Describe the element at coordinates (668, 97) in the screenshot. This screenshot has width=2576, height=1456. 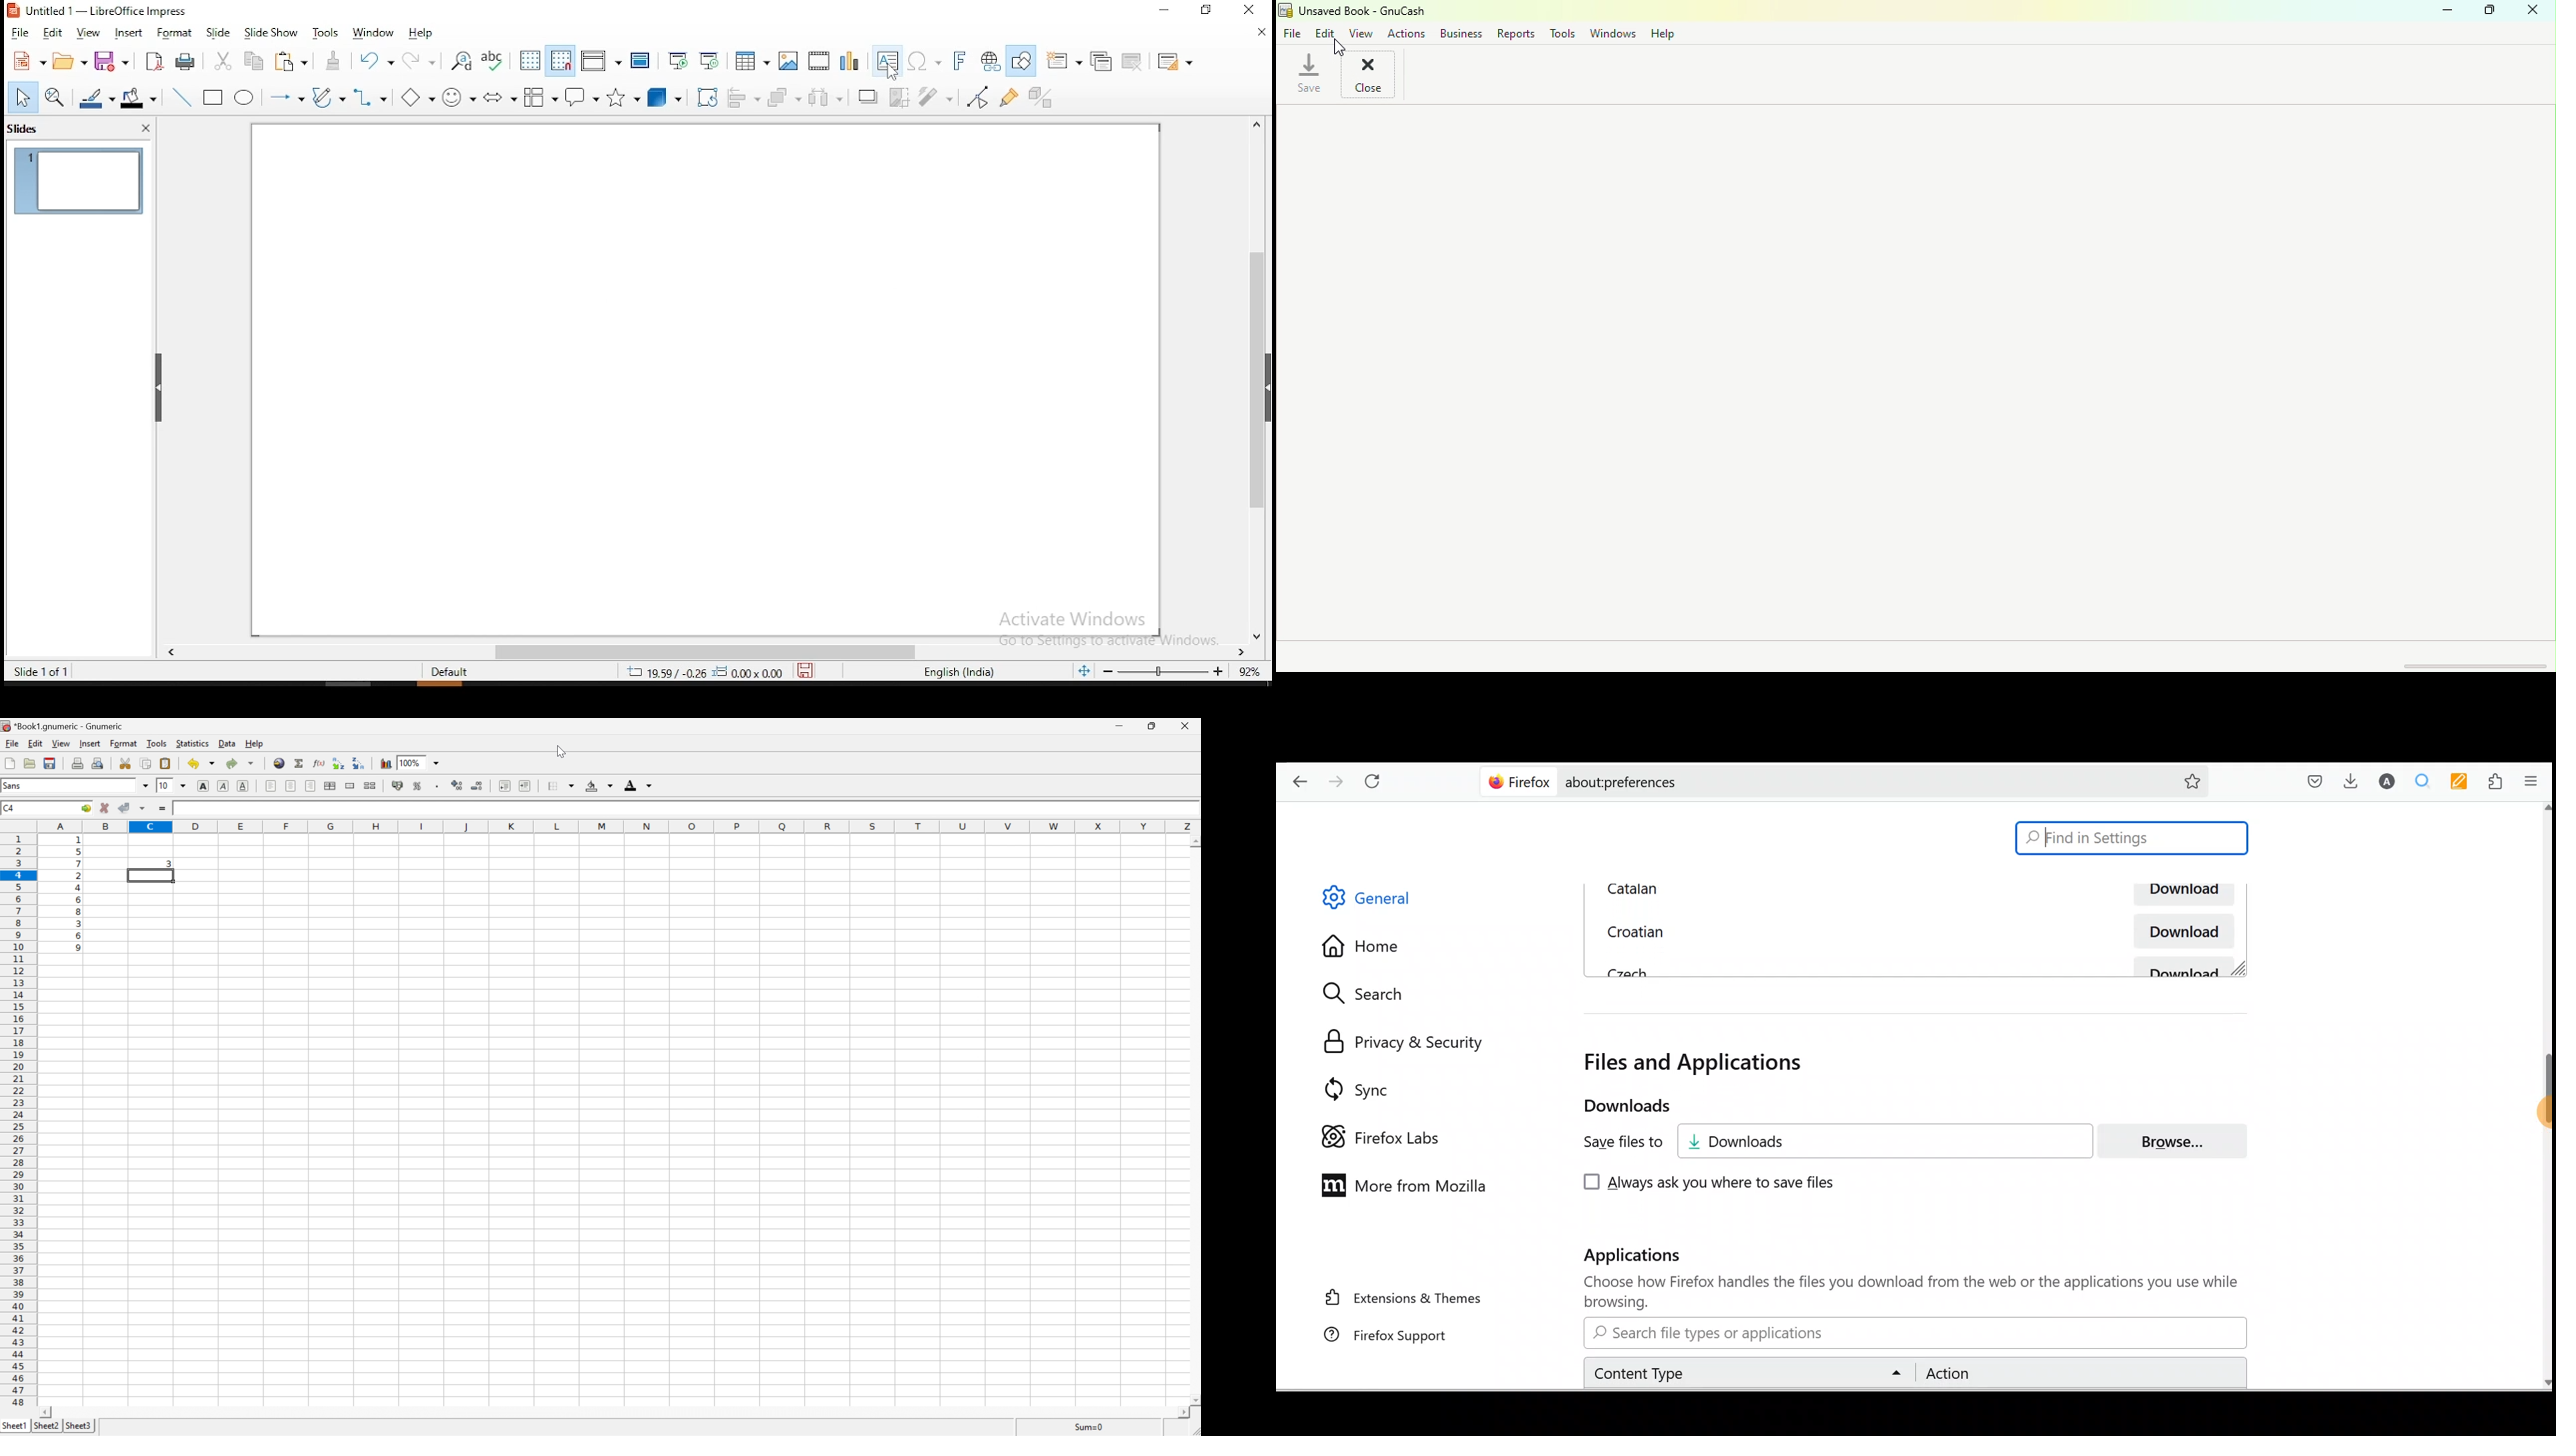
I see `3D objects` at that location.